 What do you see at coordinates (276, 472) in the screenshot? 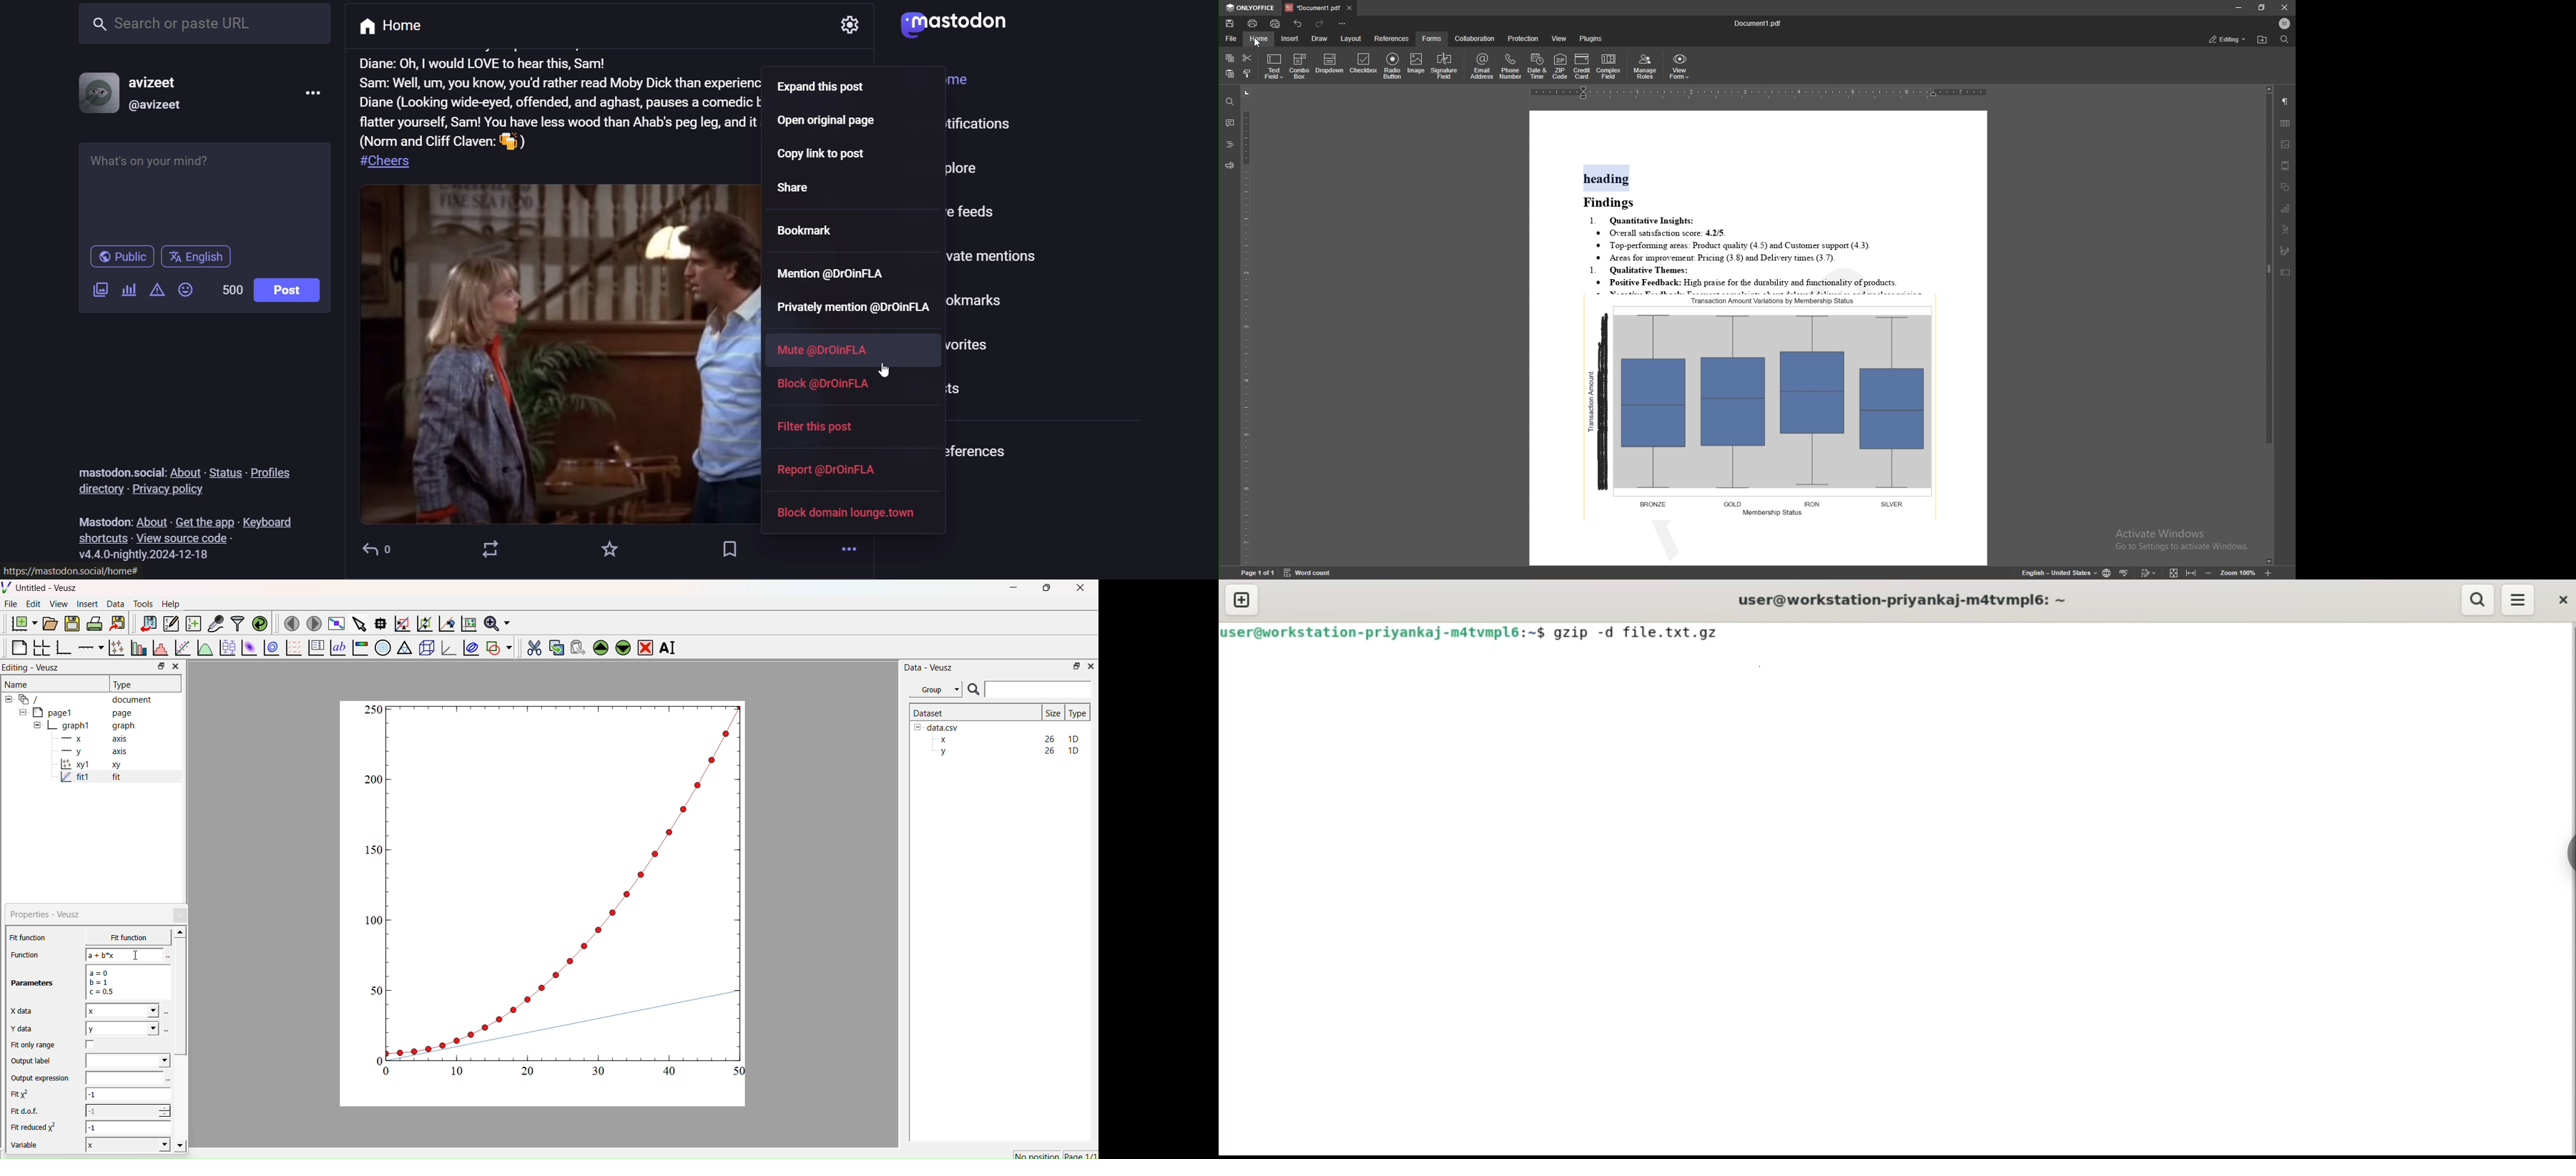
I see `profiles` at bounding box center [276, 472].